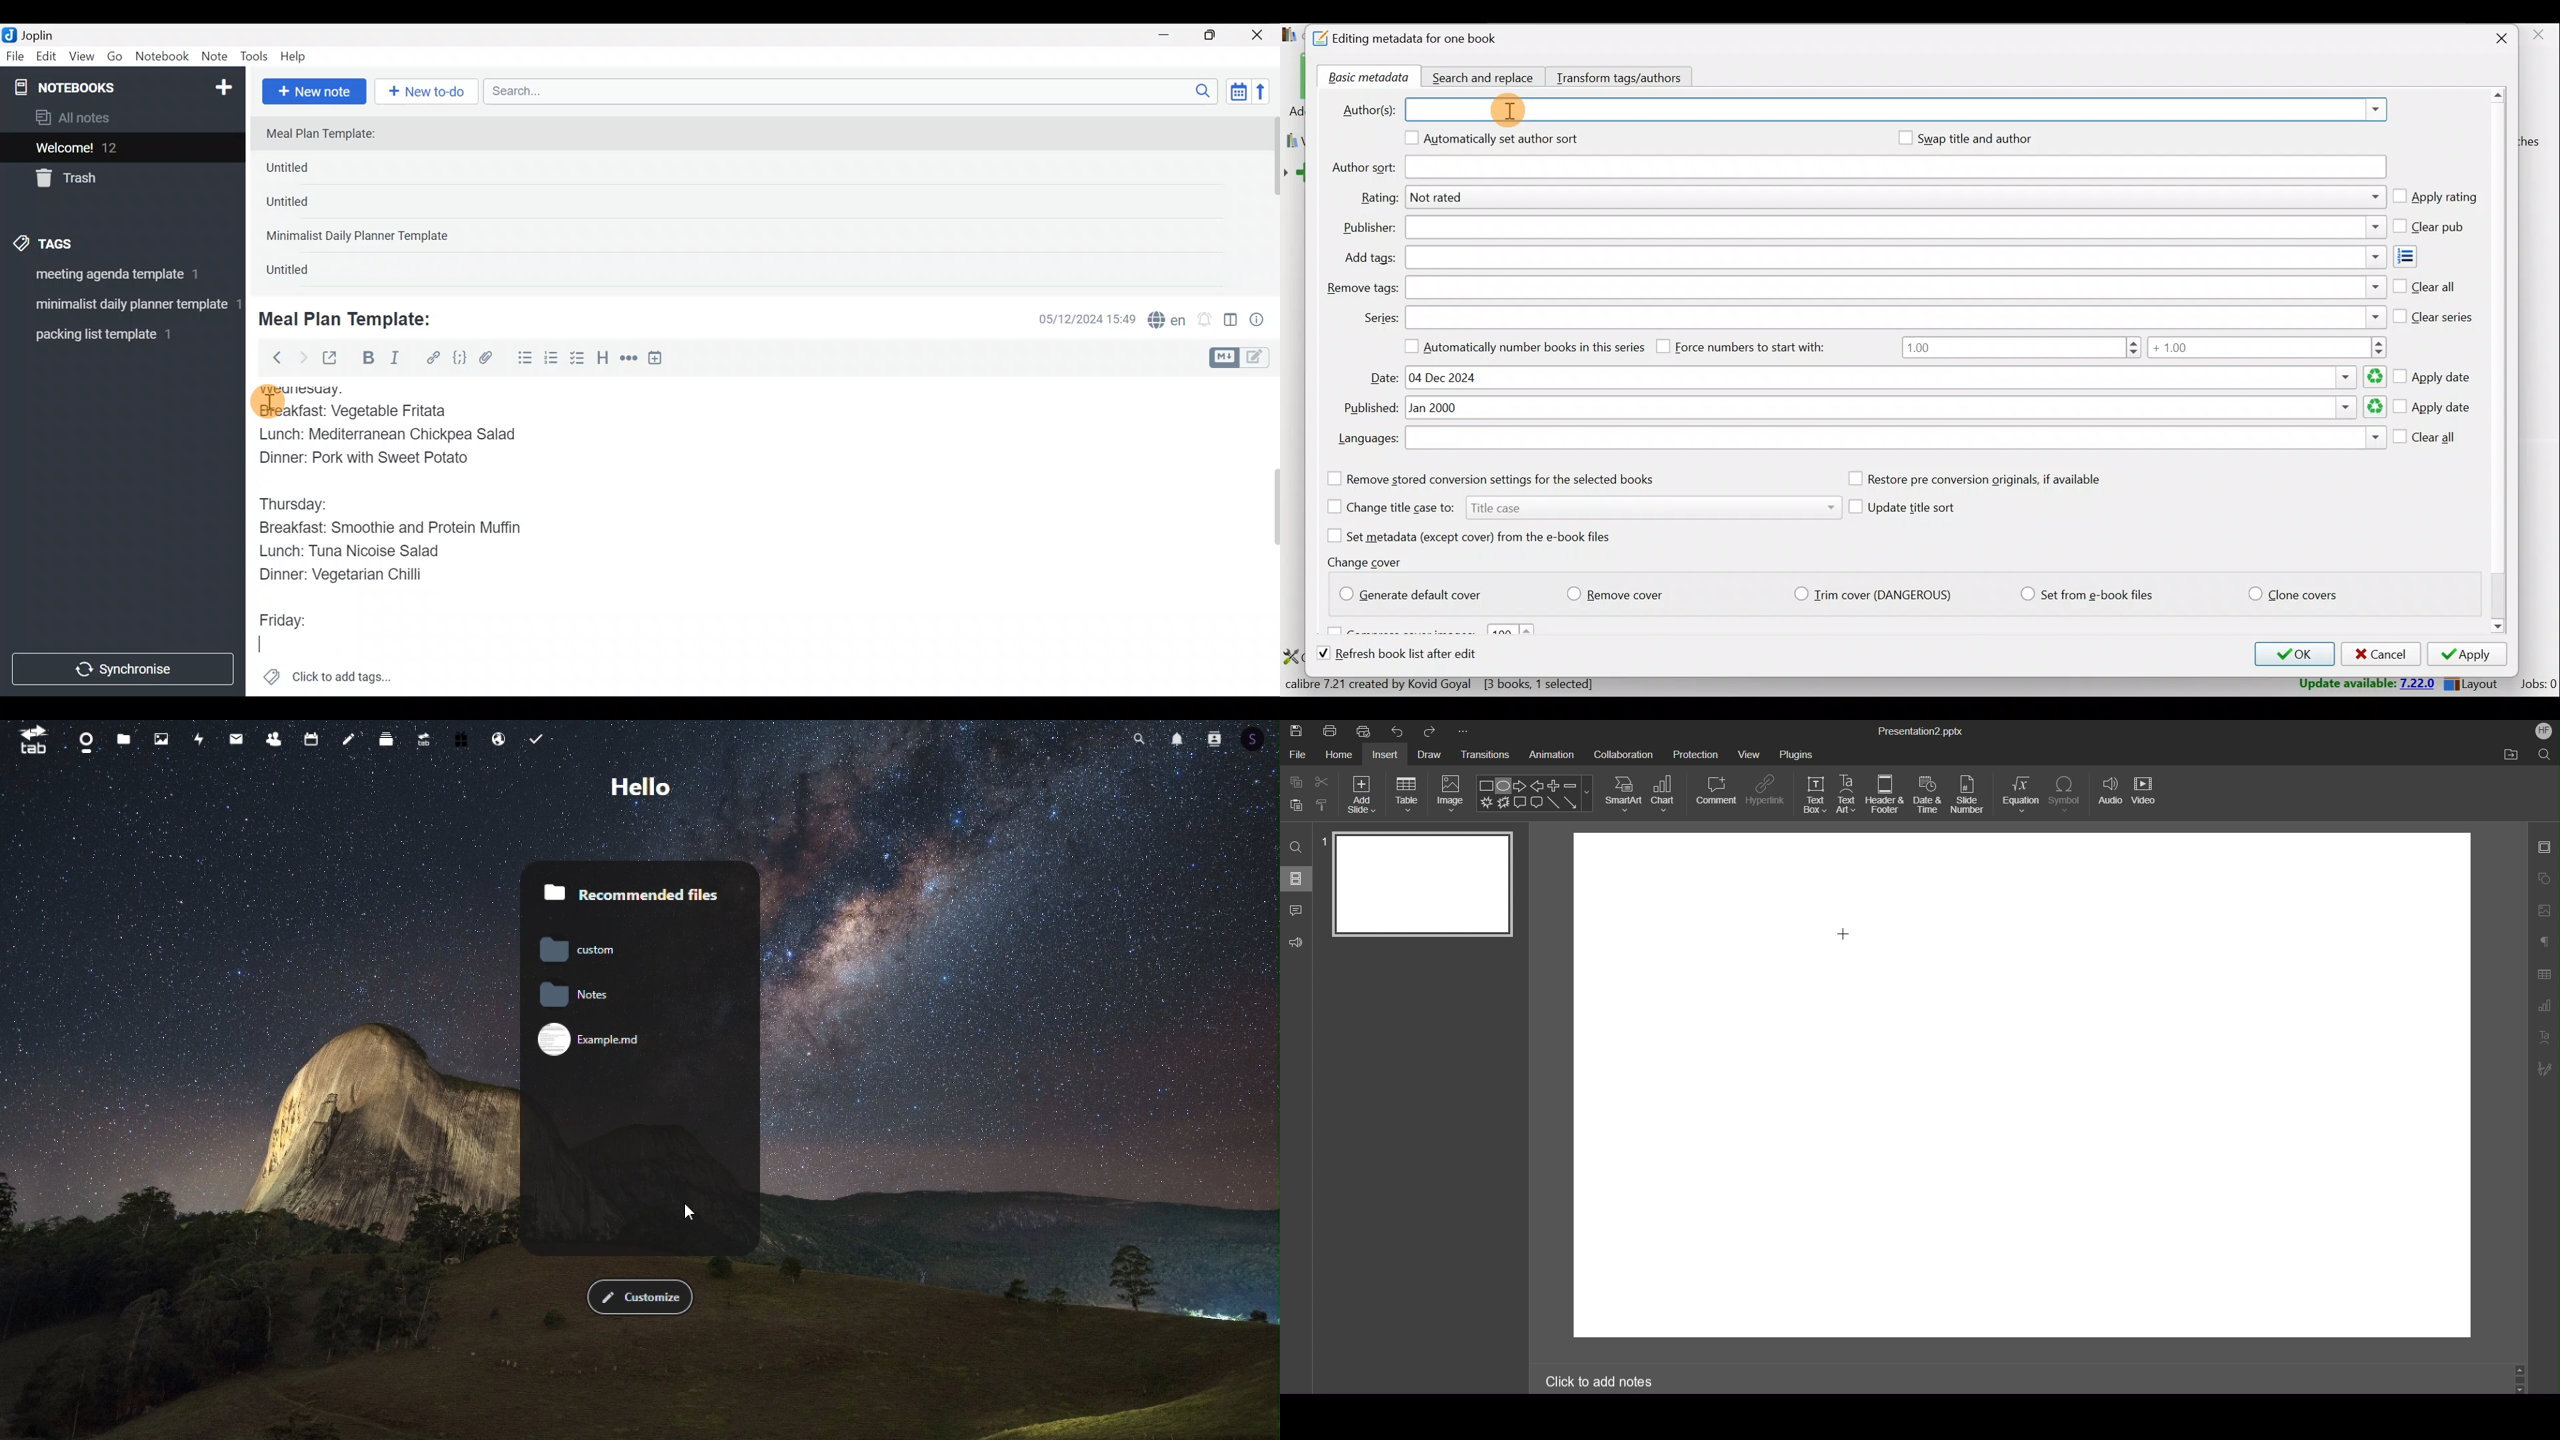 The height and width of the screenshot is (1456, 2576). What do you see at coordinates (198, 737) in the screenshot?
I see `activity` at bounding box center [198, 737].